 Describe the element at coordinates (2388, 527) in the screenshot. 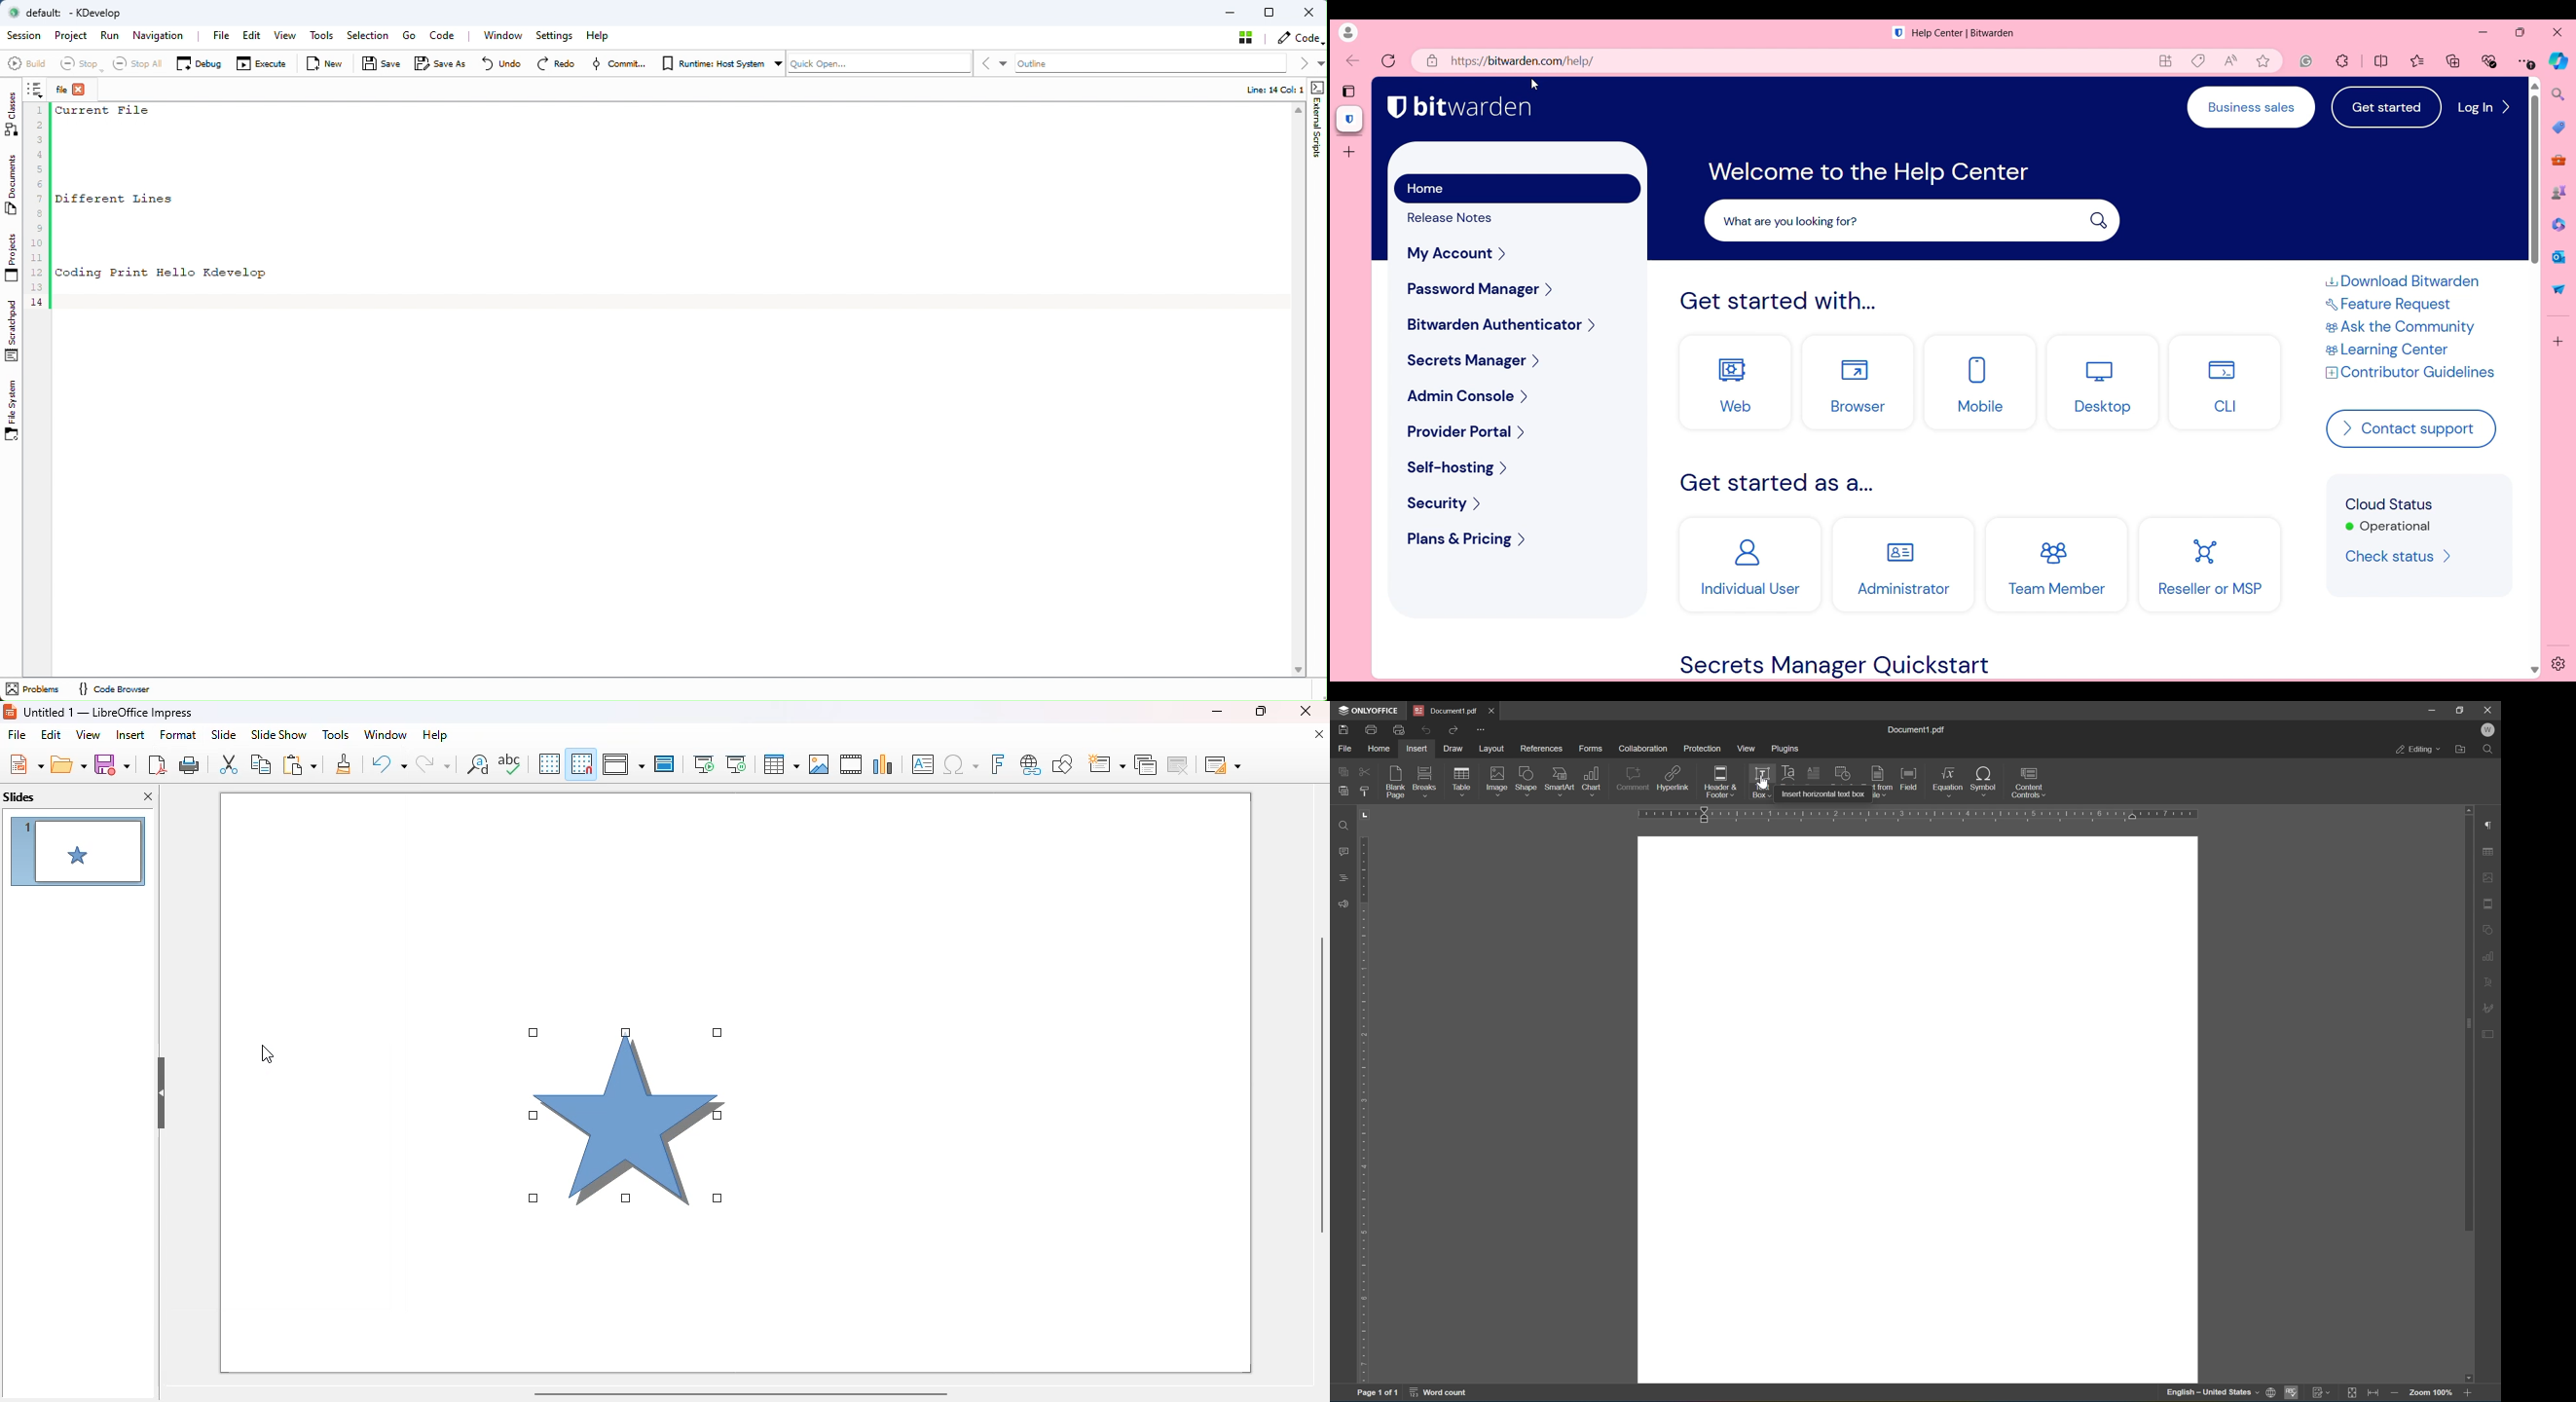

I see `Operational` at that location.